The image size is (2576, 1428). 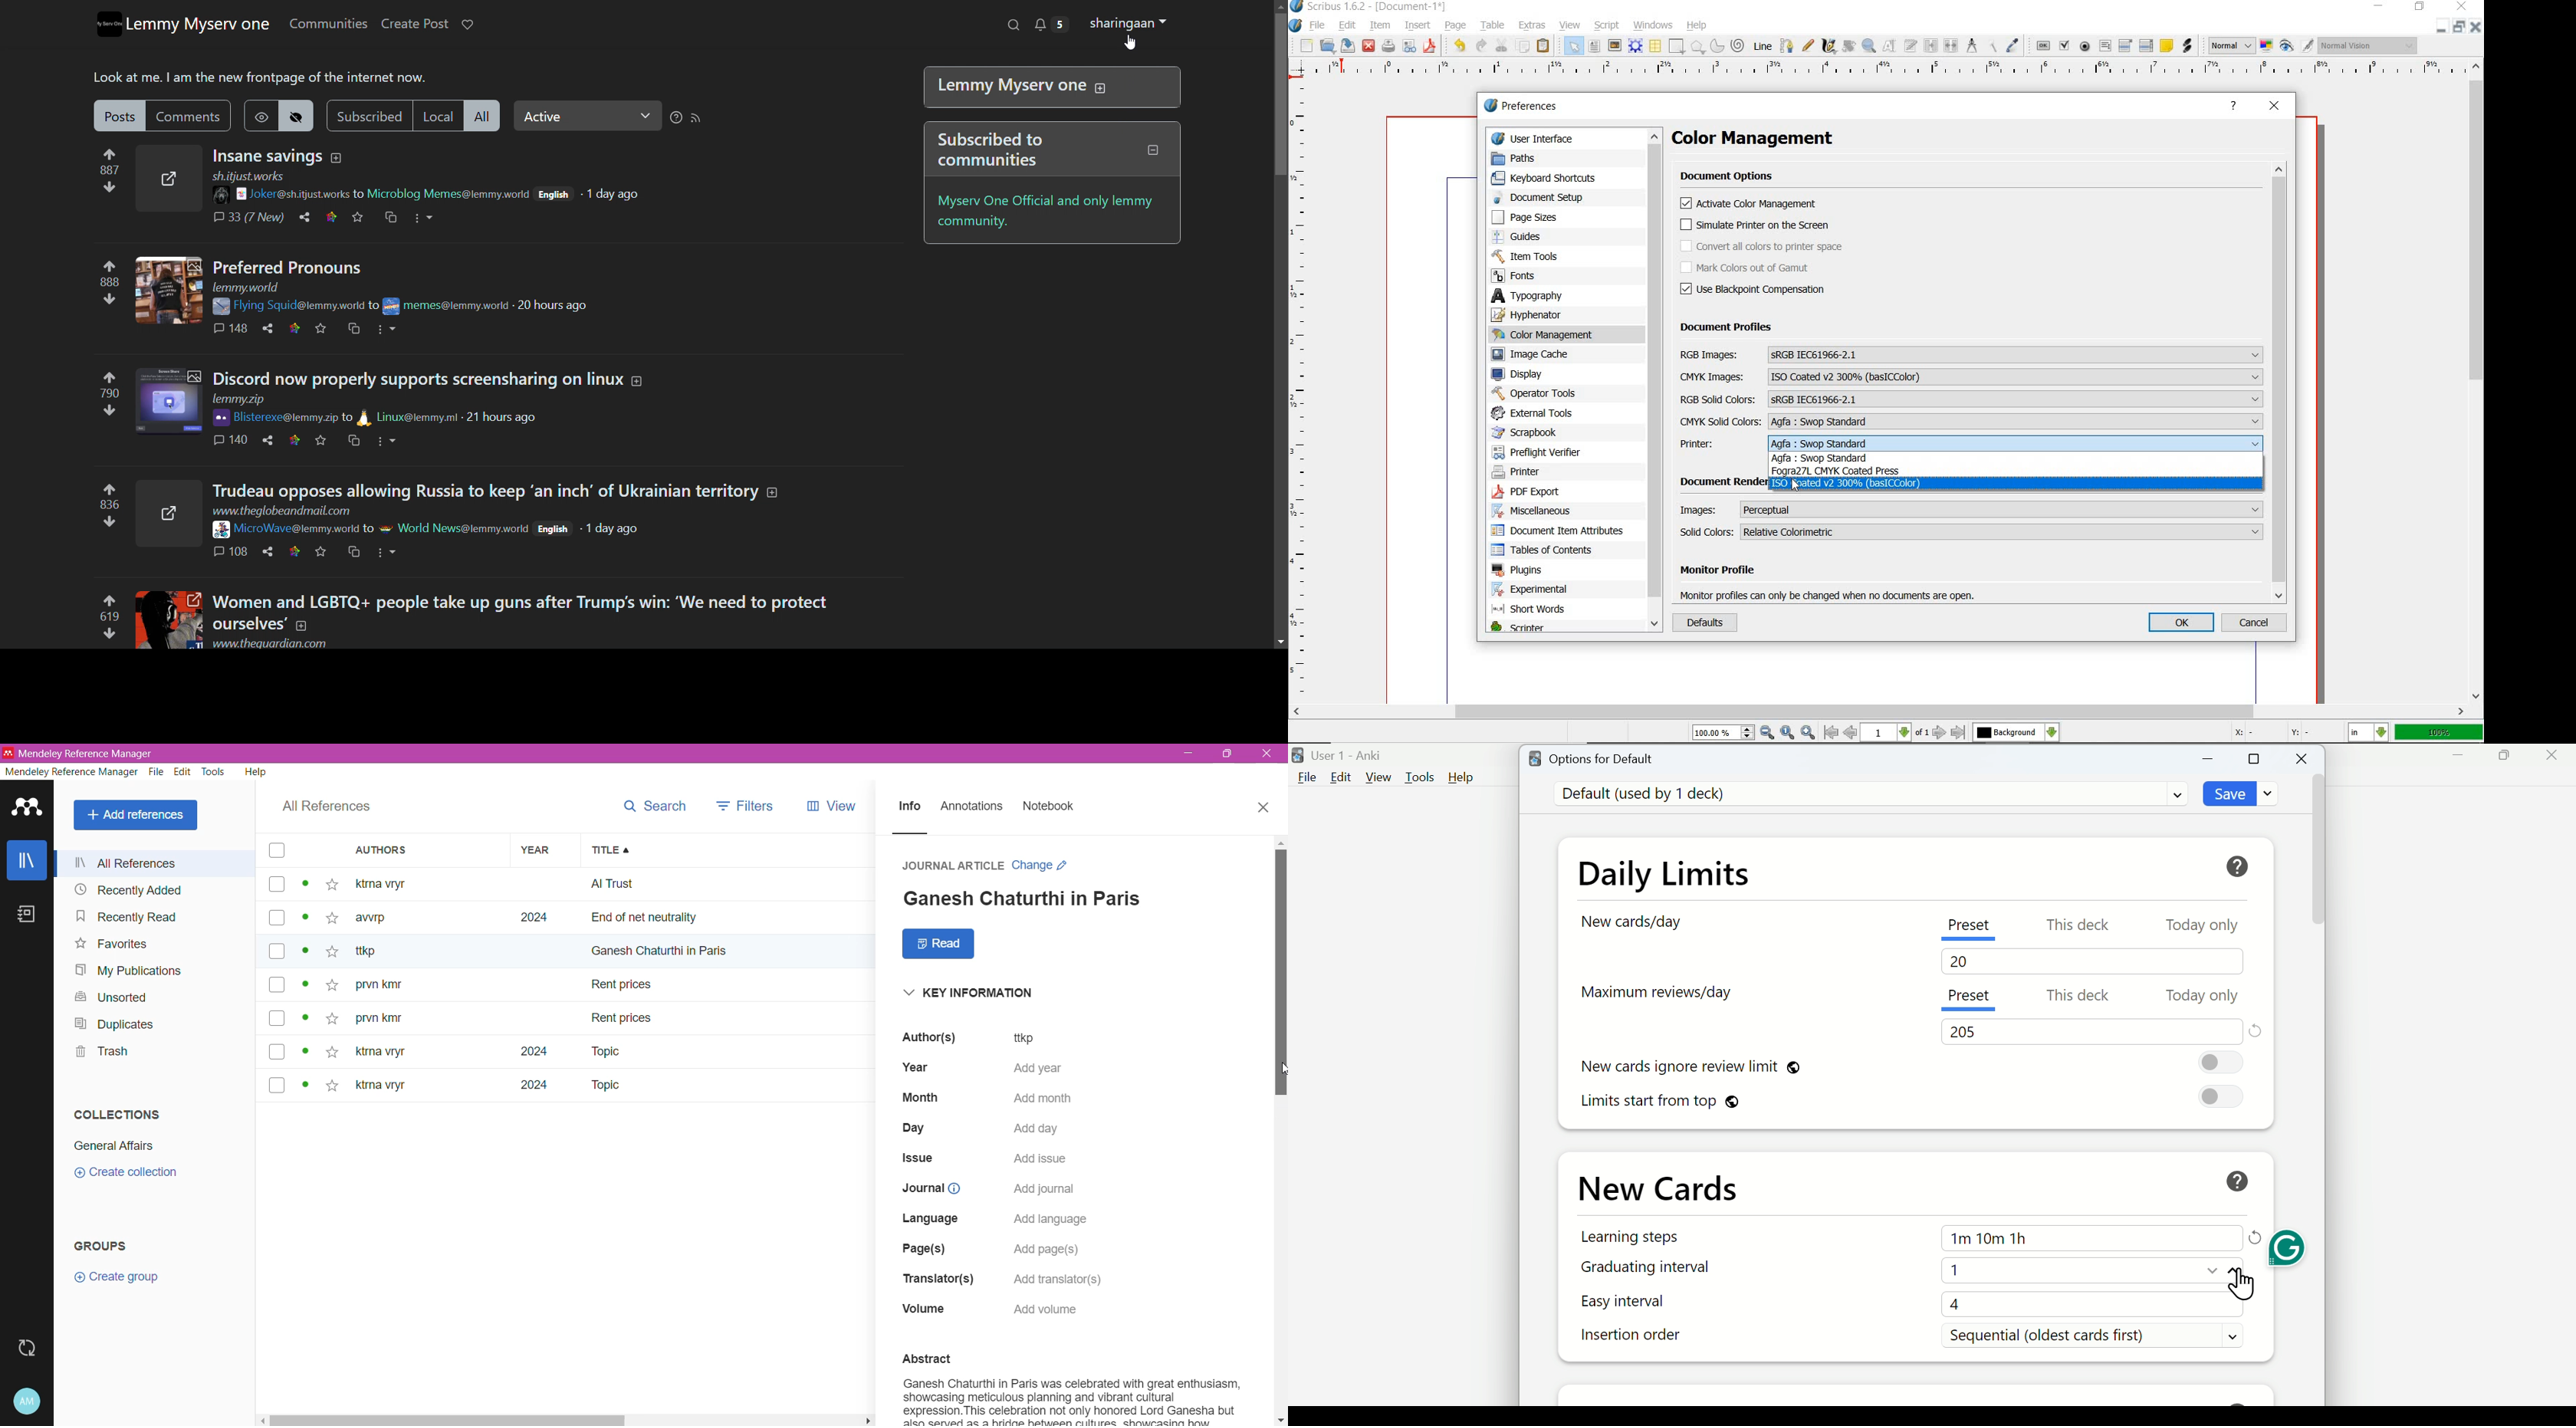 I want to click on ISO Coated V2 300% (basICColor), so click(x=1847, y=484).